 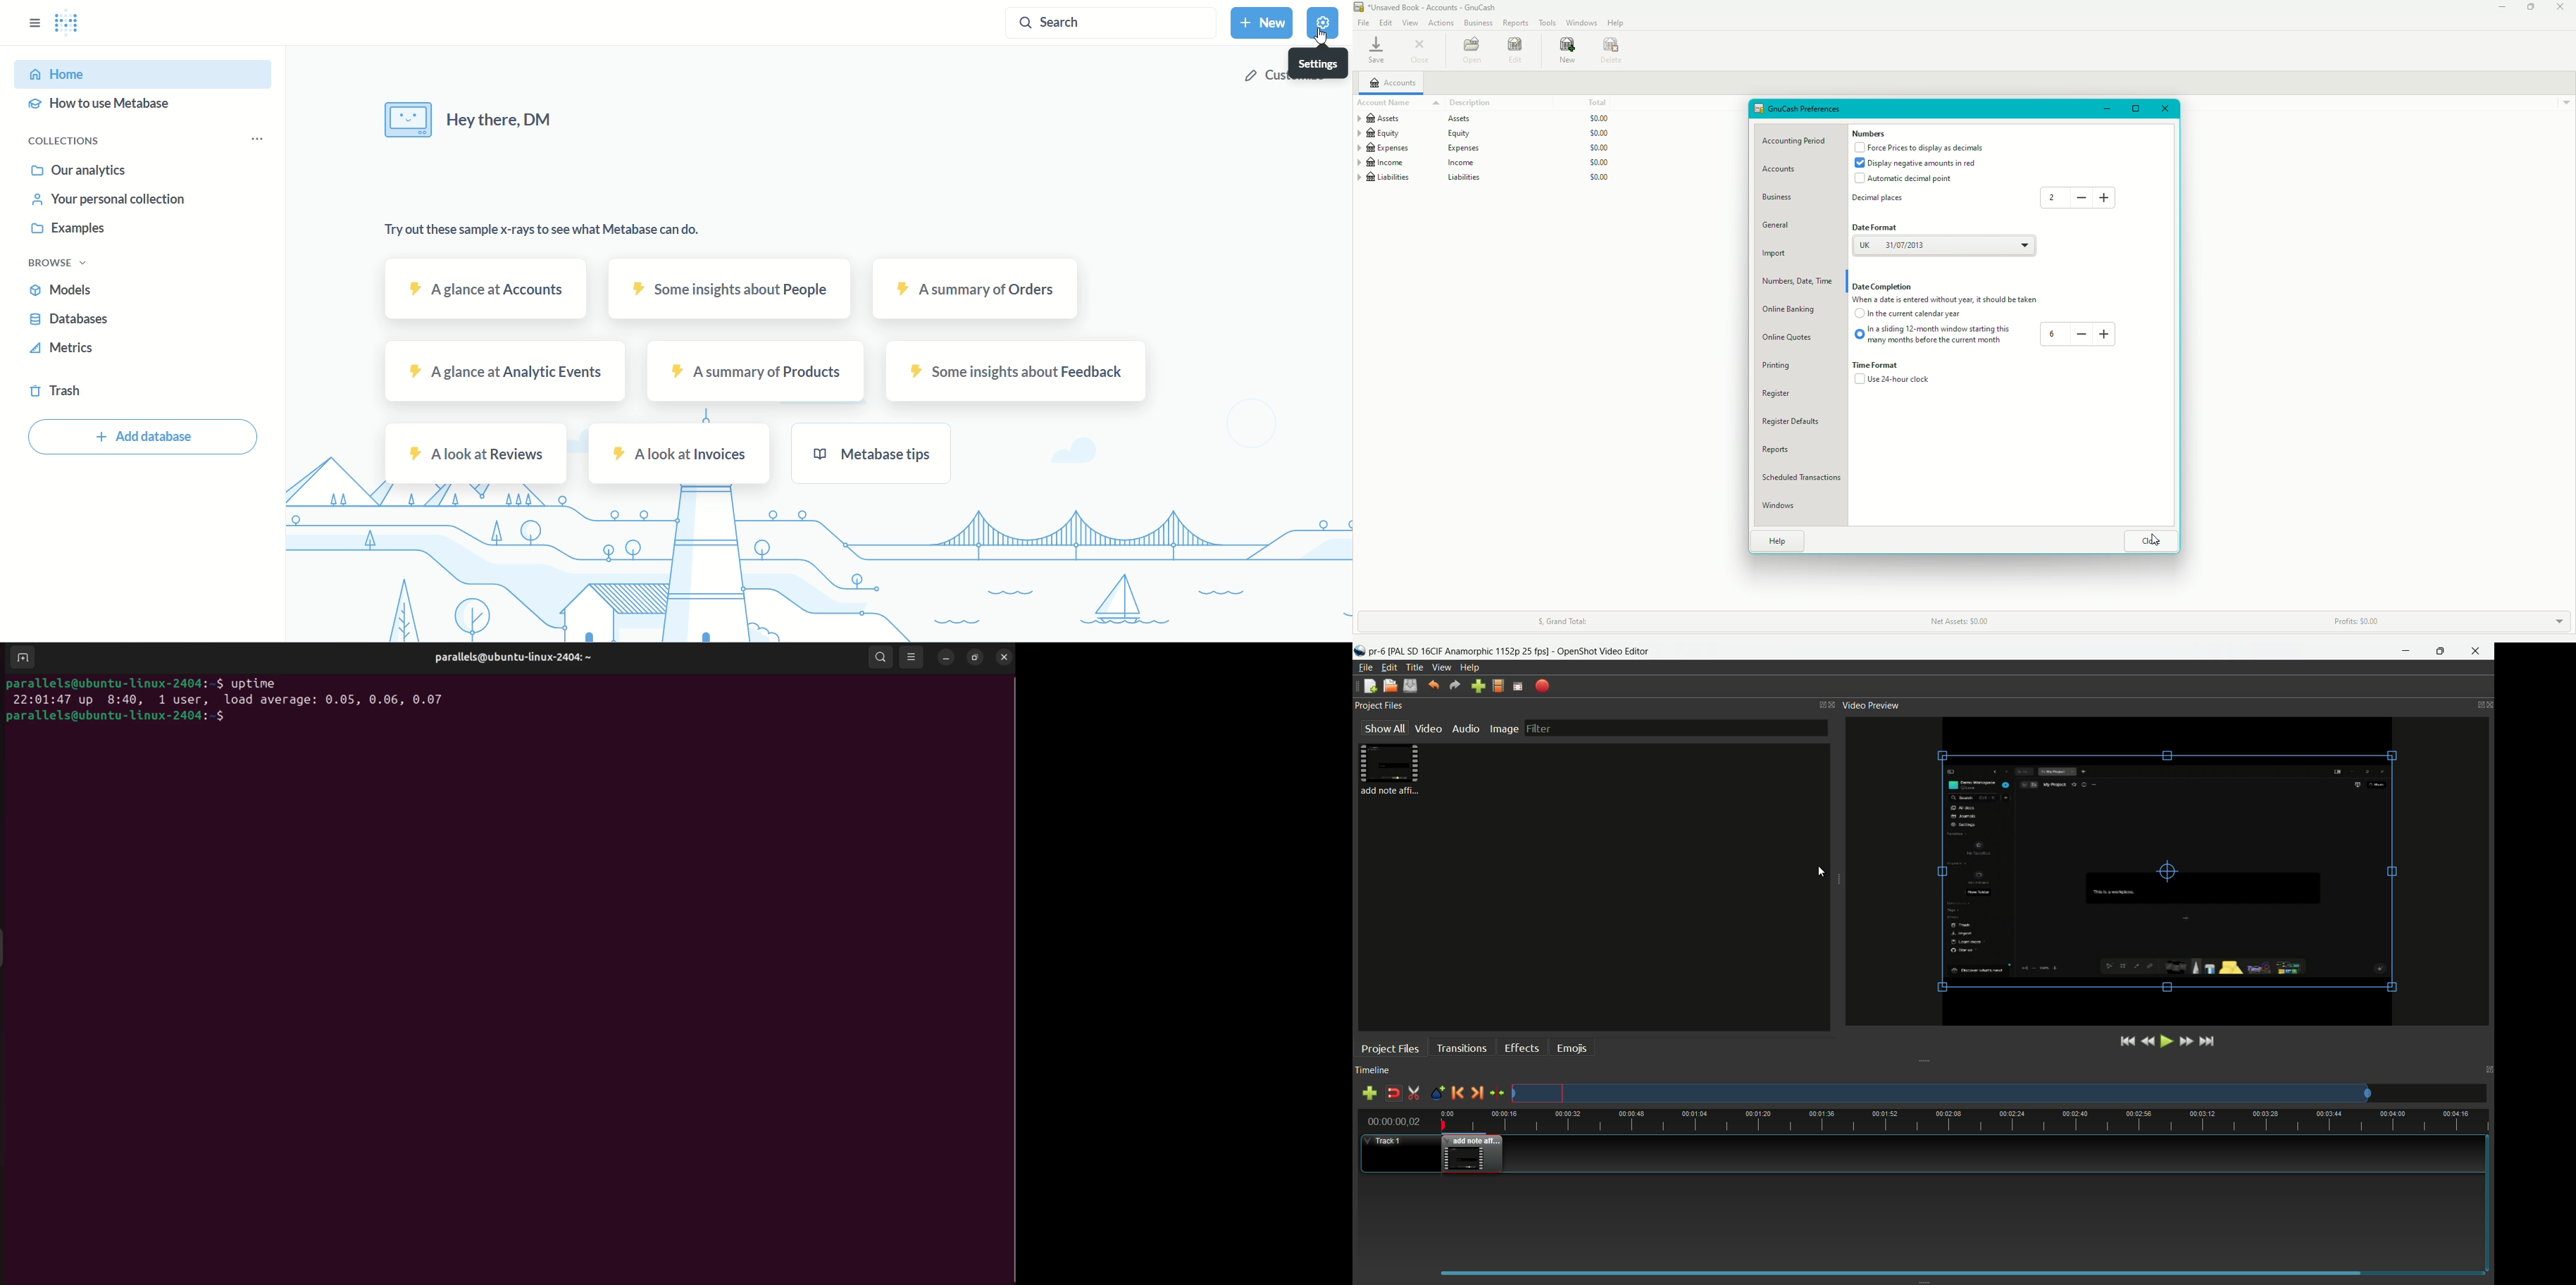 I want to click on Edit, so click(x=1516, y=51).